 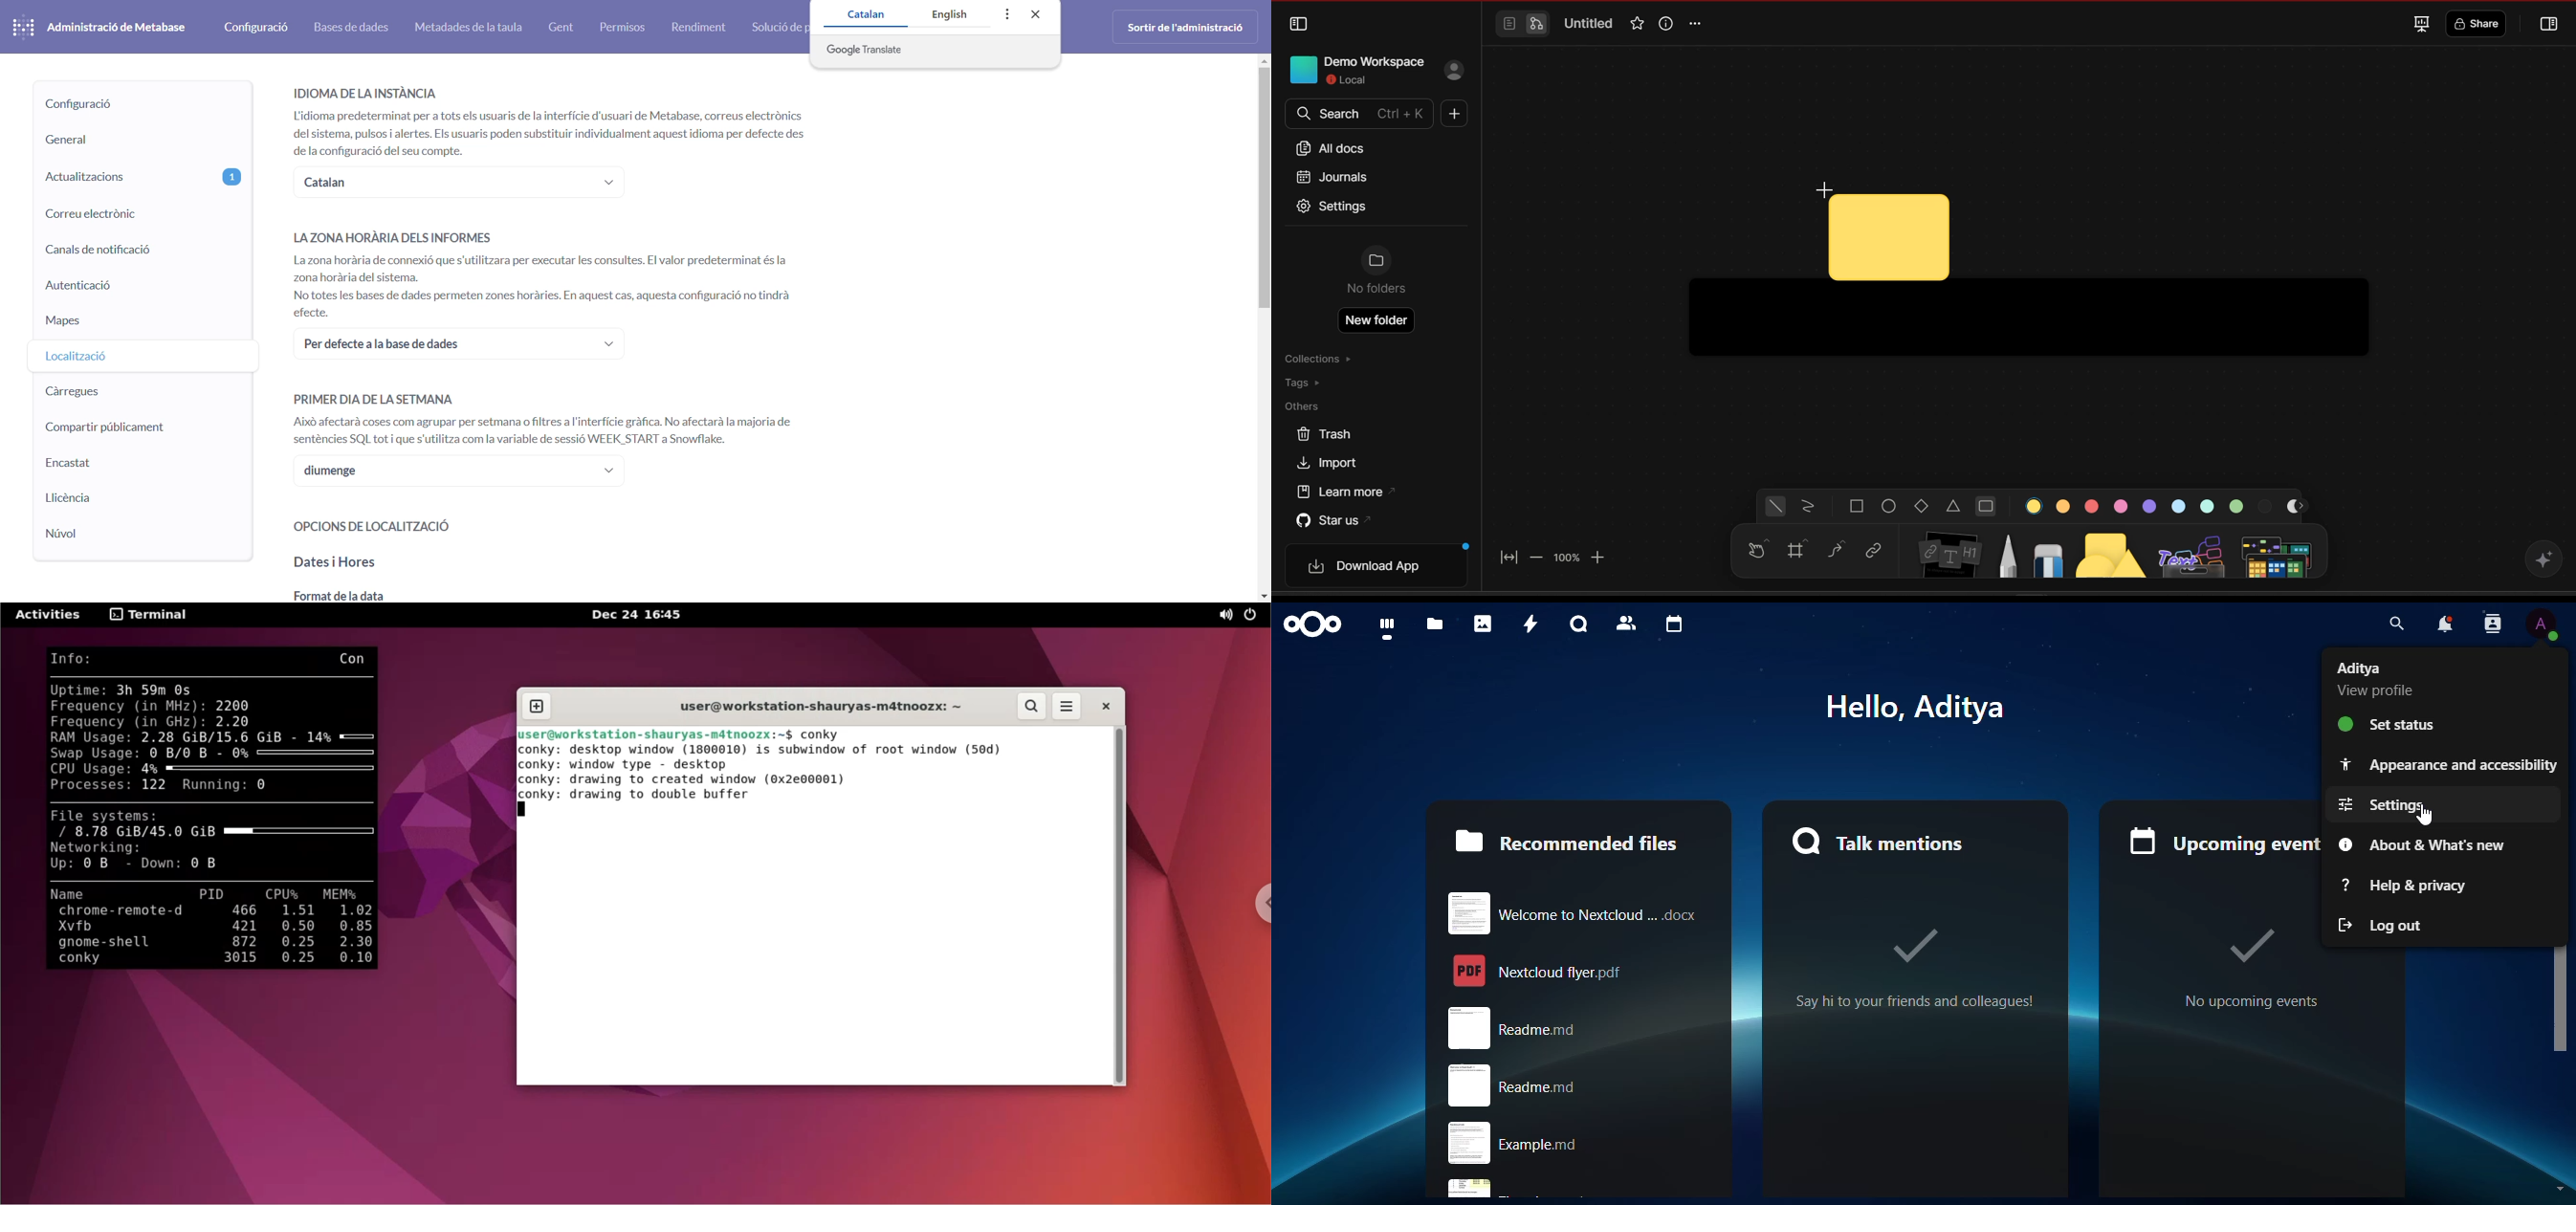 I want to click on tags, so click(x=1313, y=384).